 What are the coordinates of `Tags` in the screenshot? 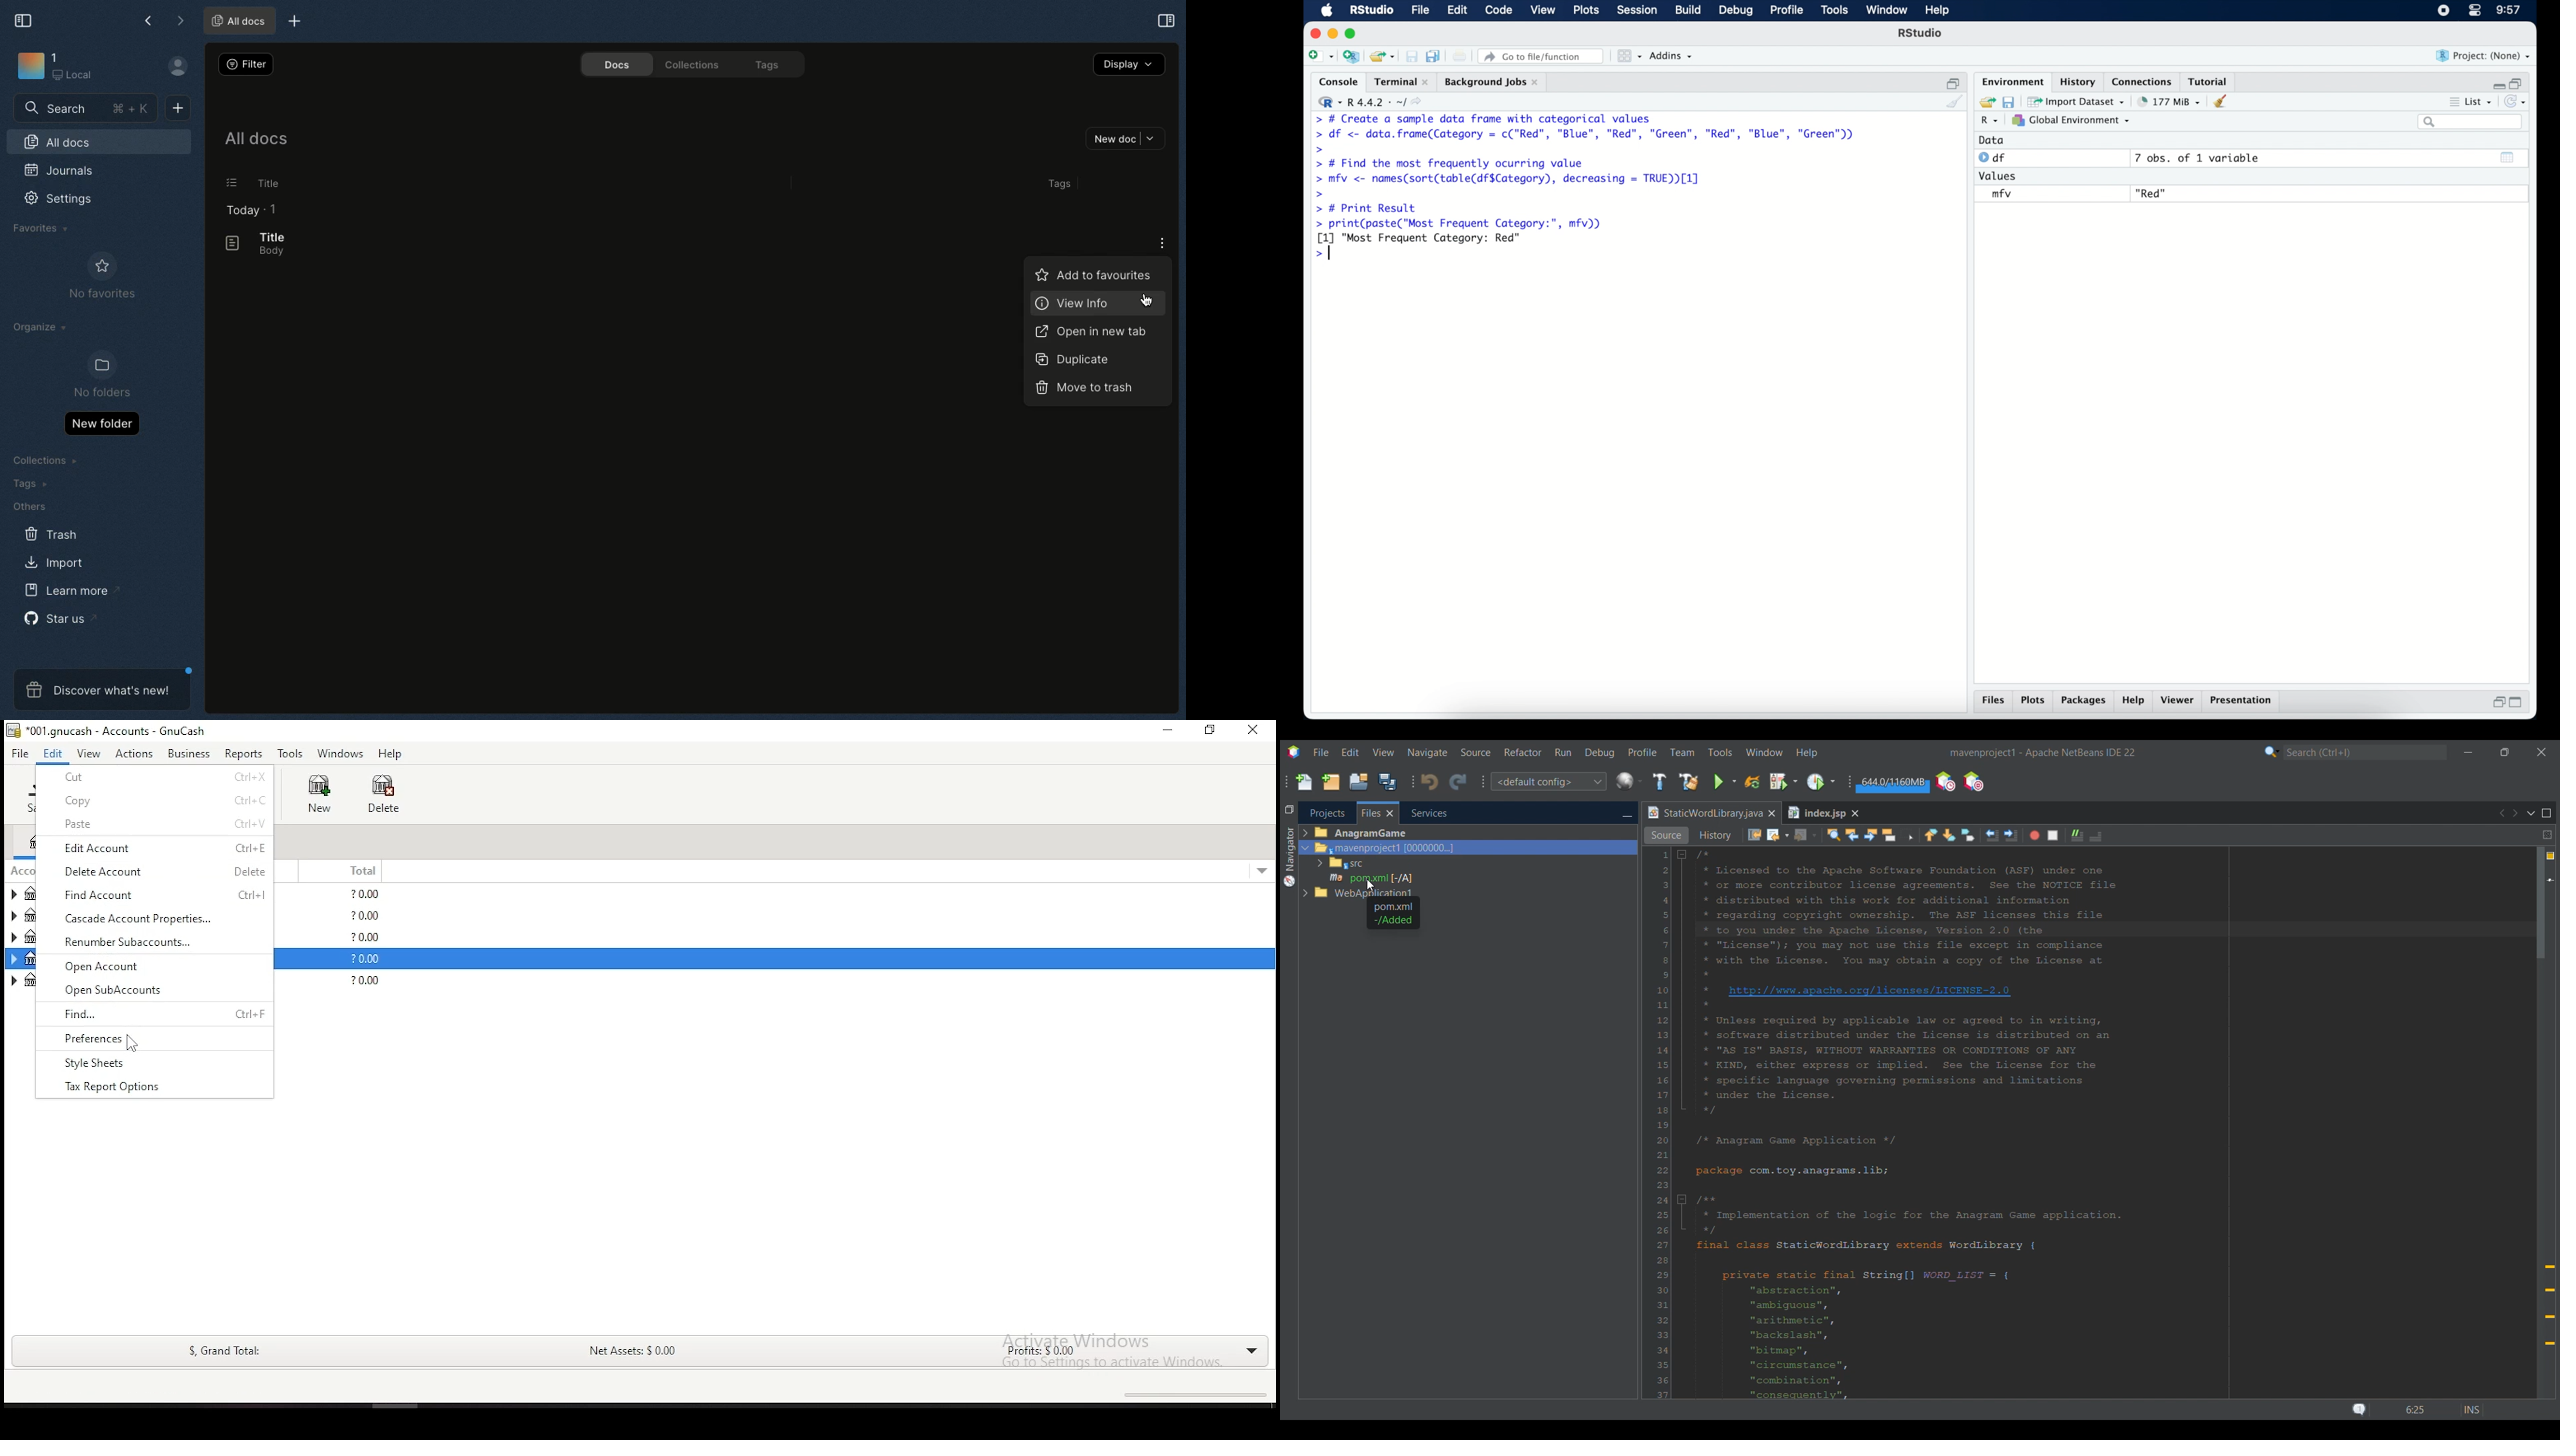 It's located at (26, 484).